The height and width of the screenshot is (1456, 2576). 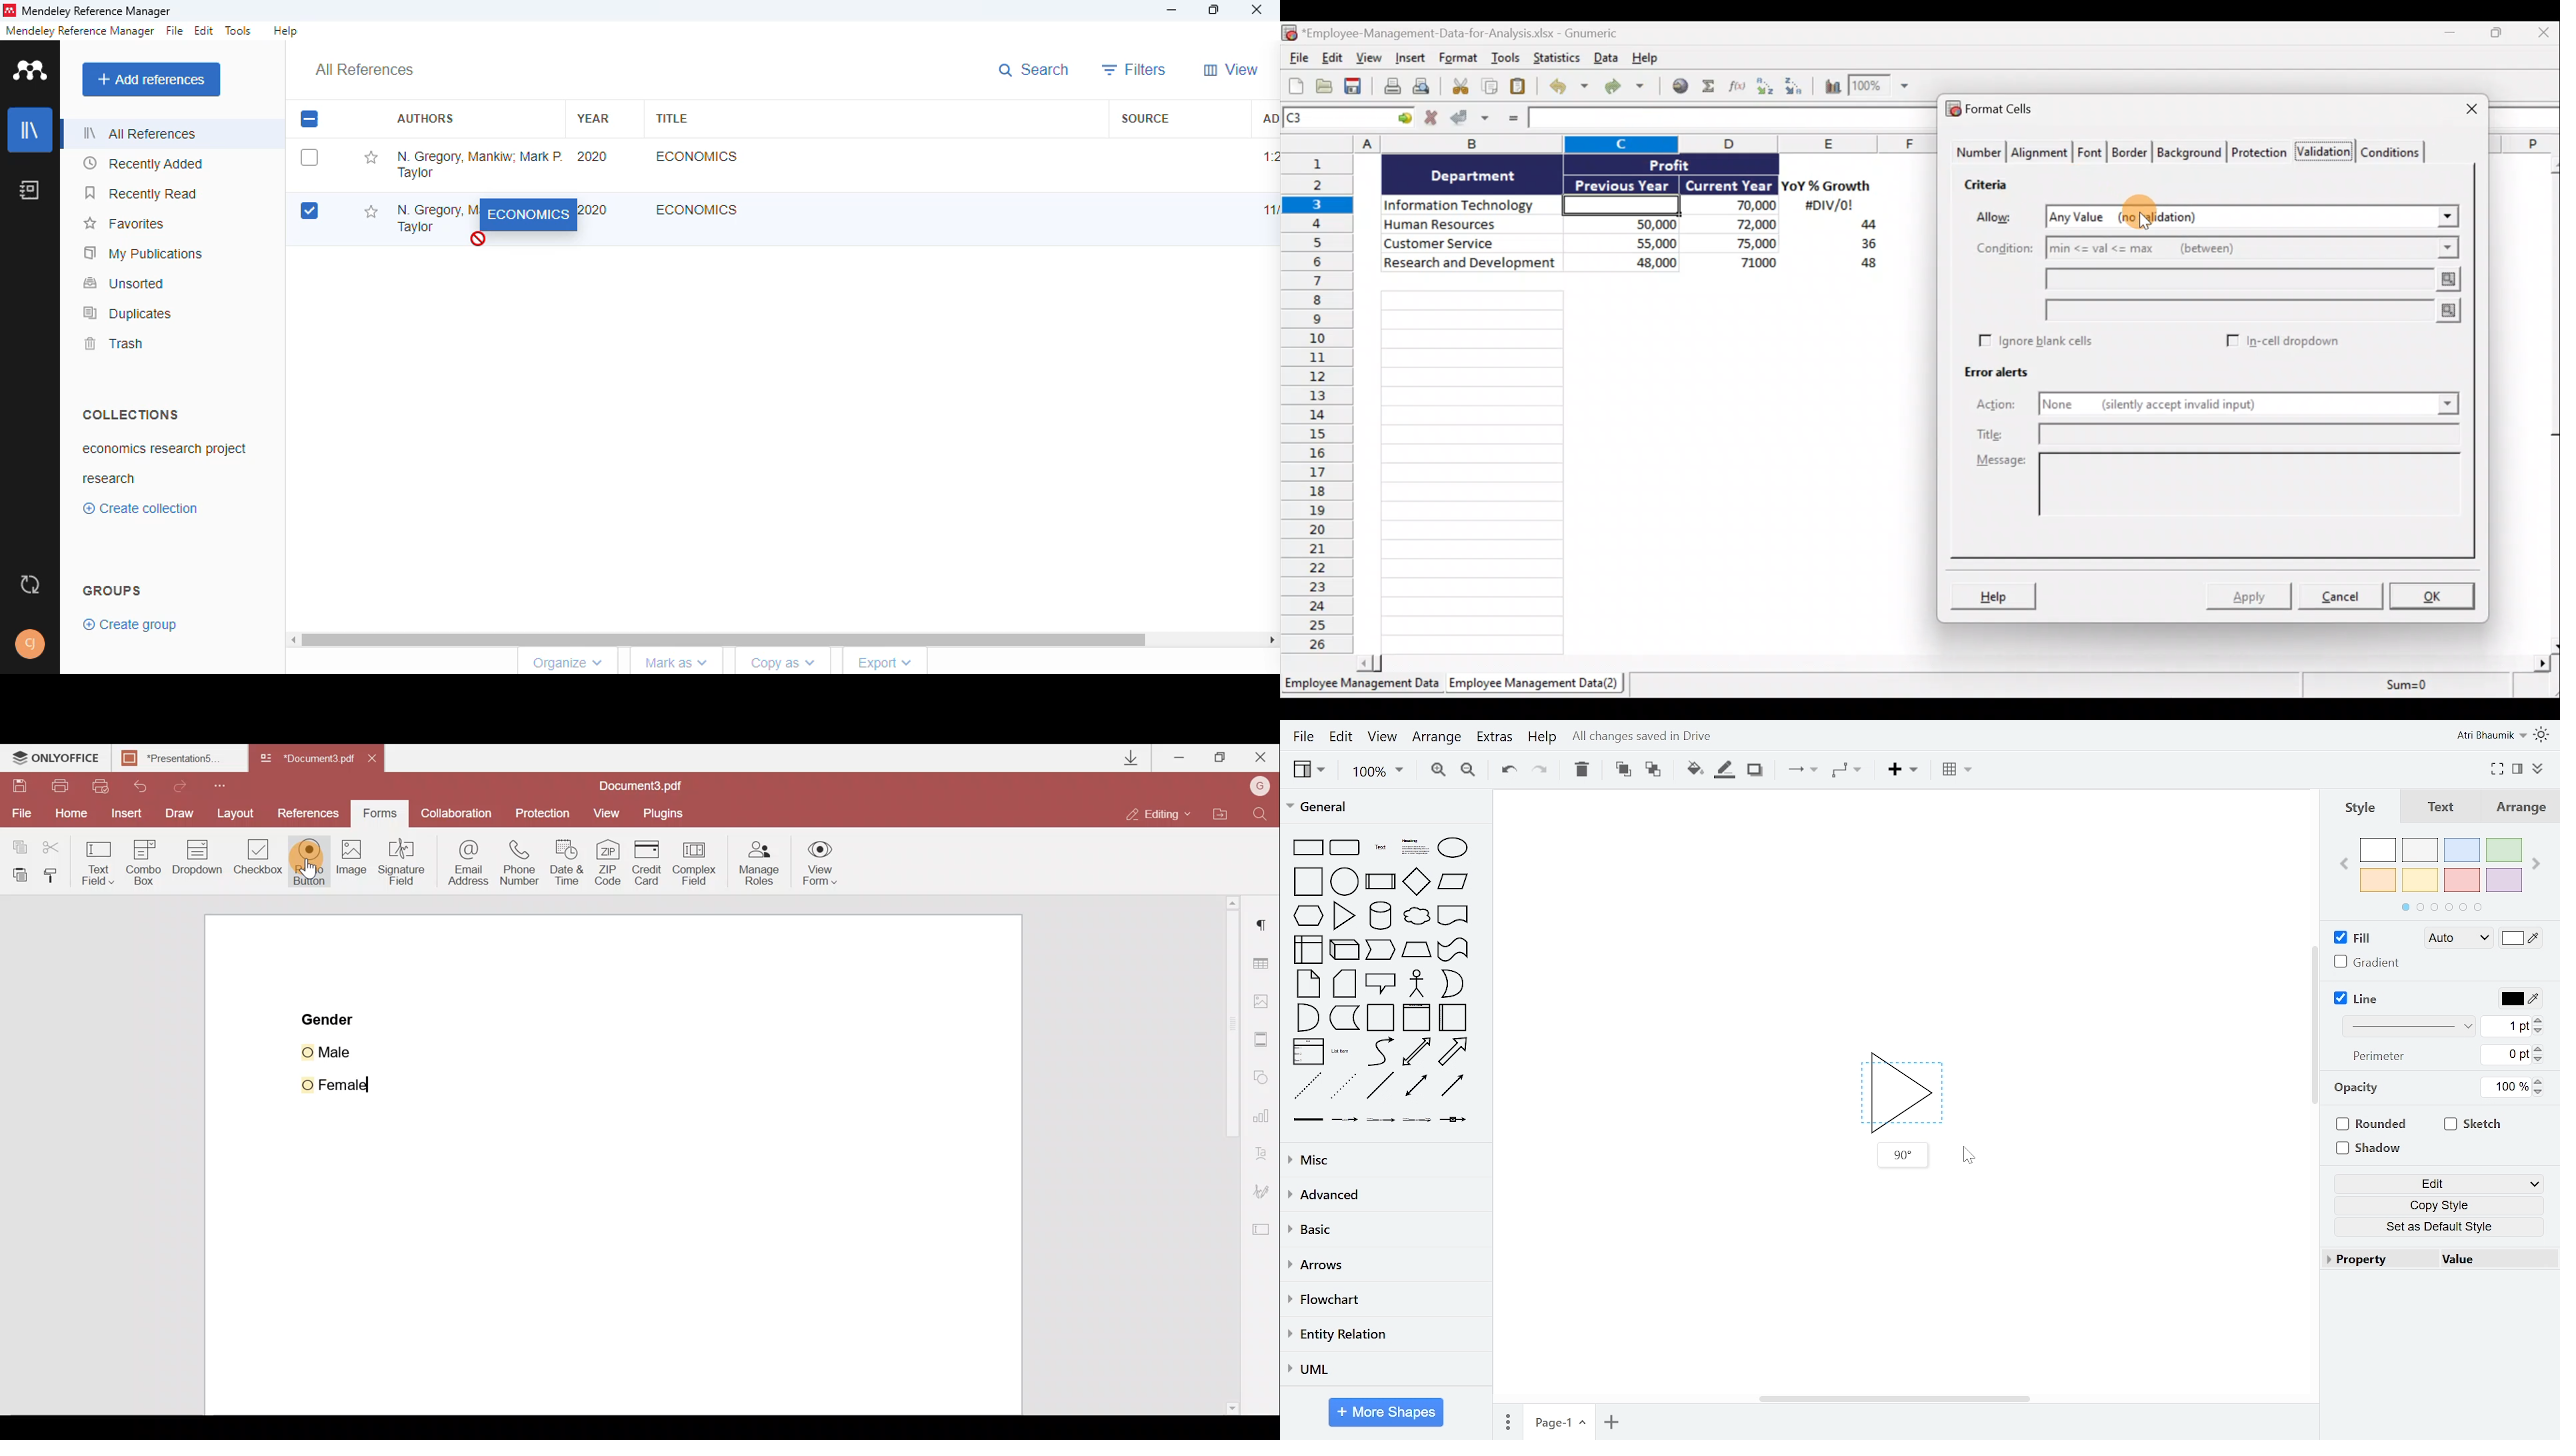 I want to click on profile, so click(x=30, y=645).